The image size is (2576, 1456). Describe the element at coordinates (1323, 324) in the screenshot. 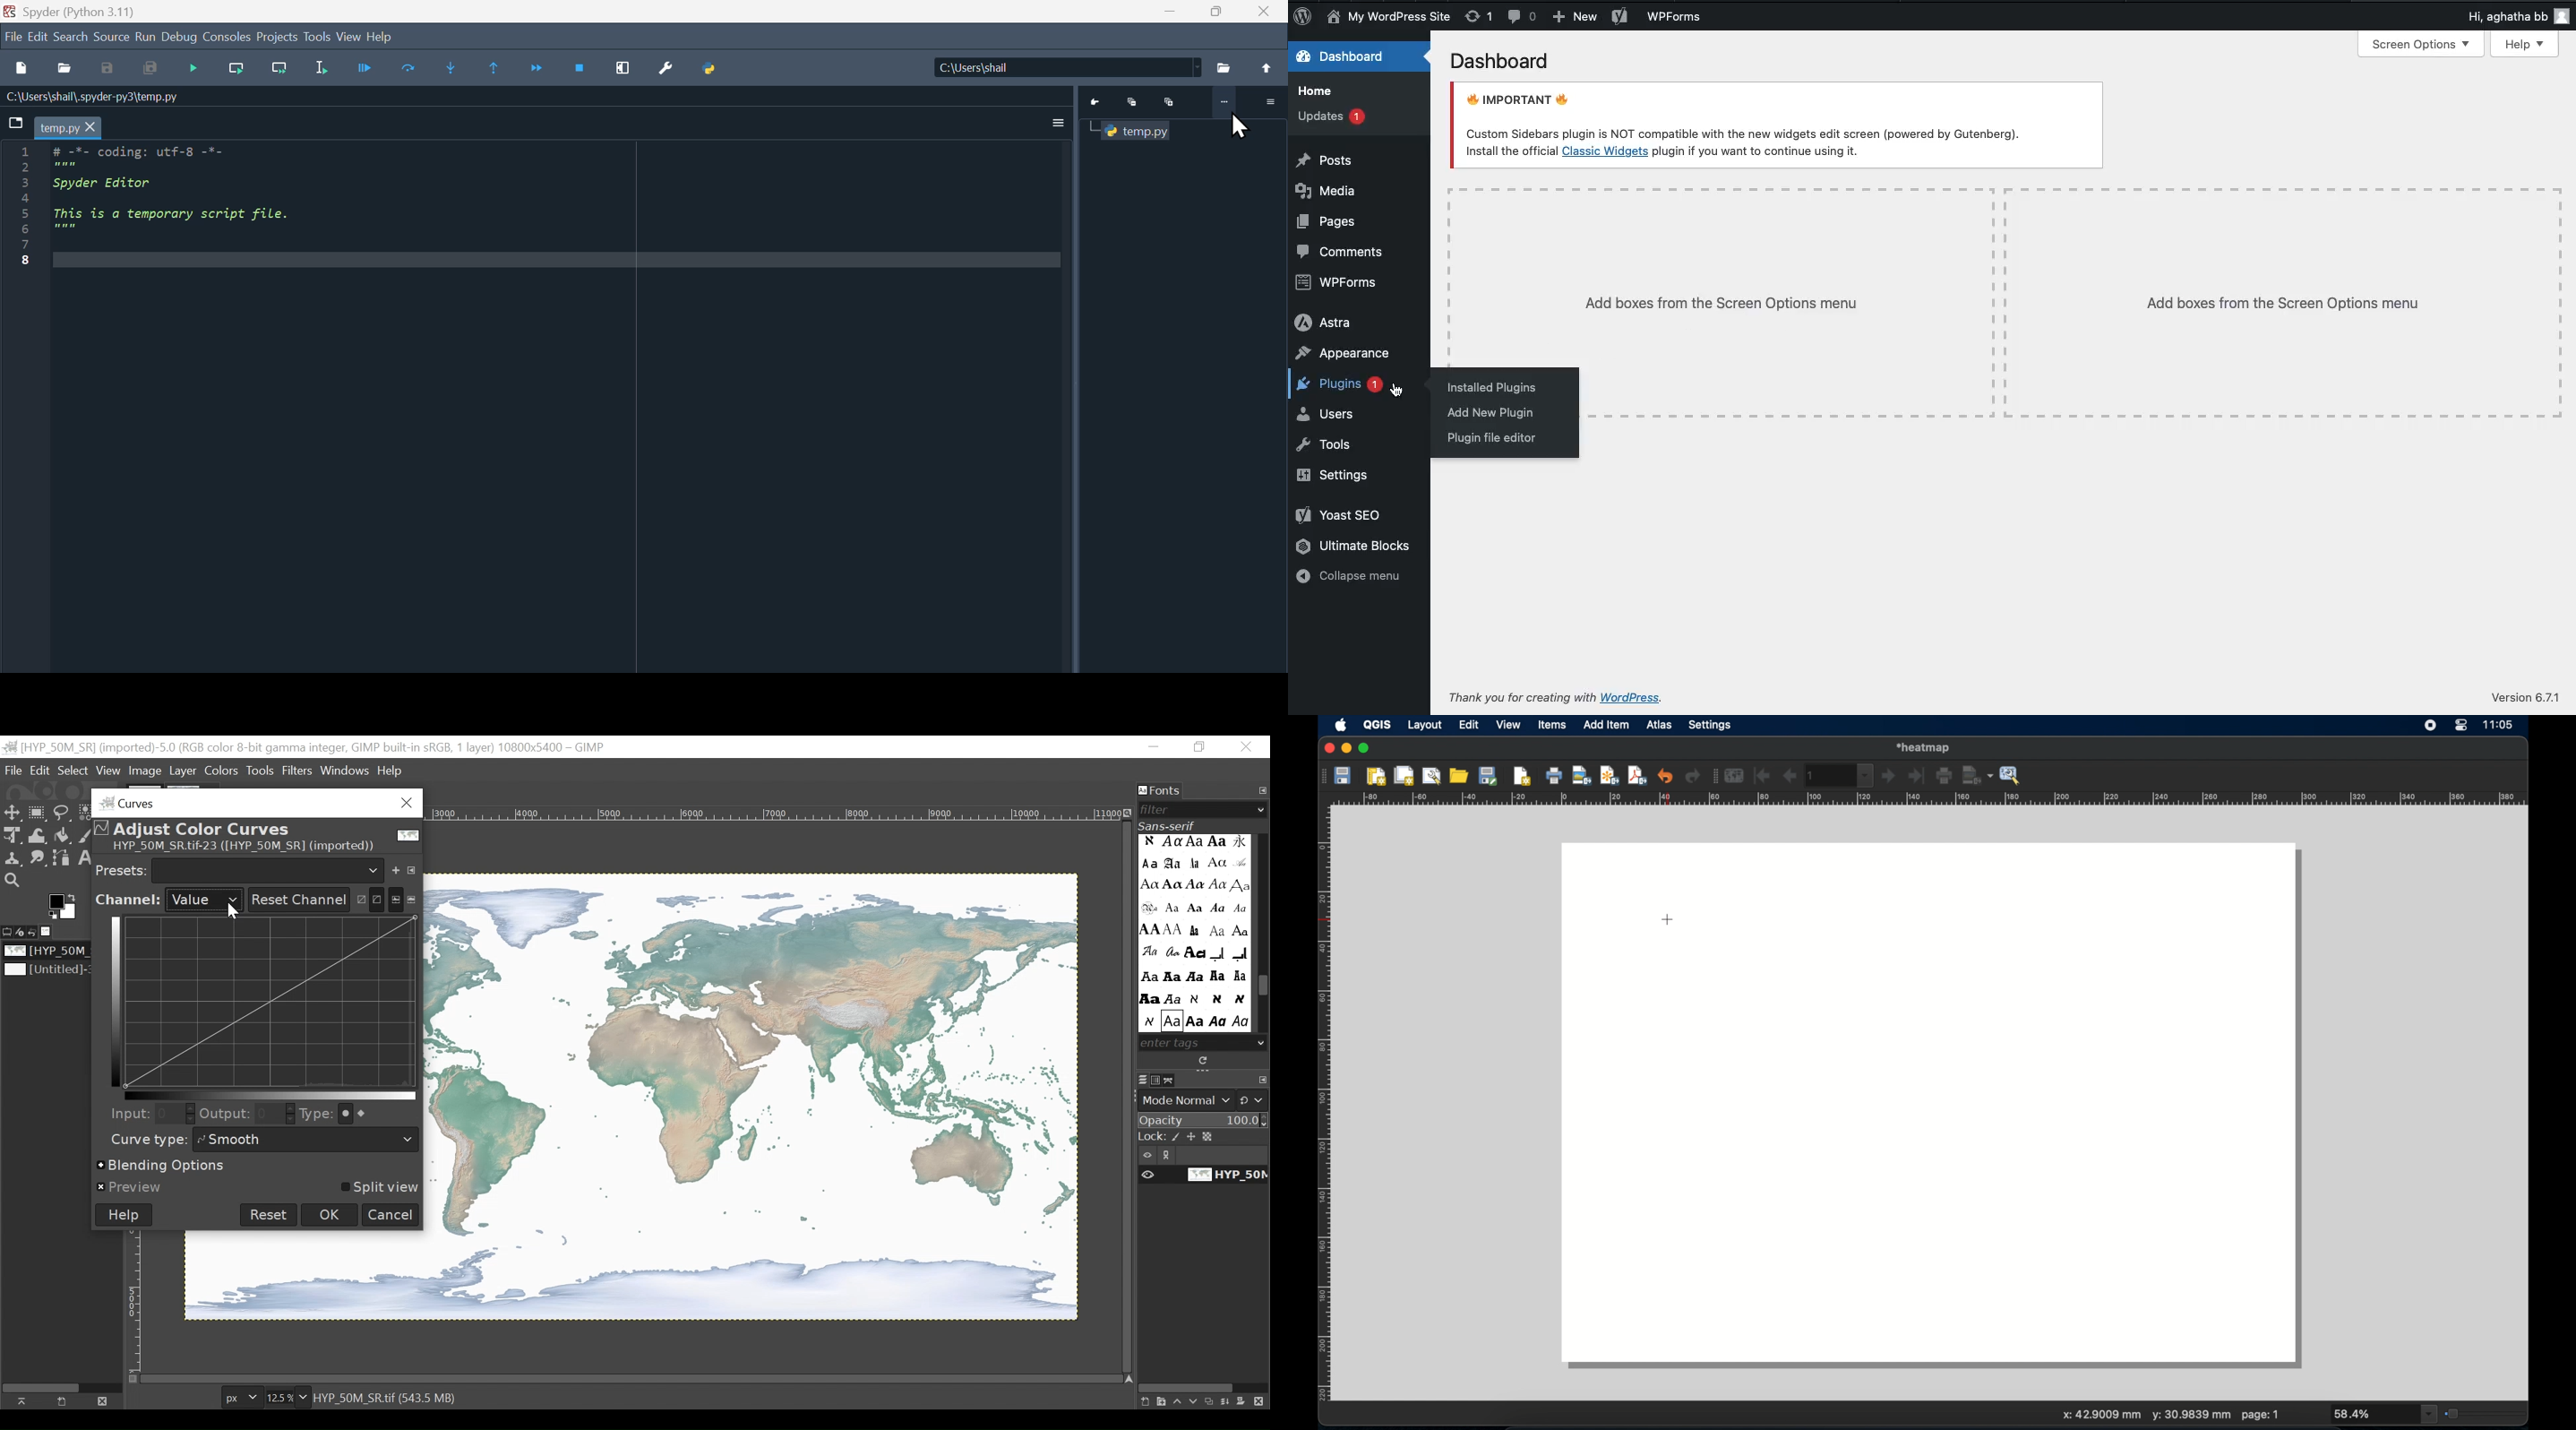

I see `Astra` at that location.